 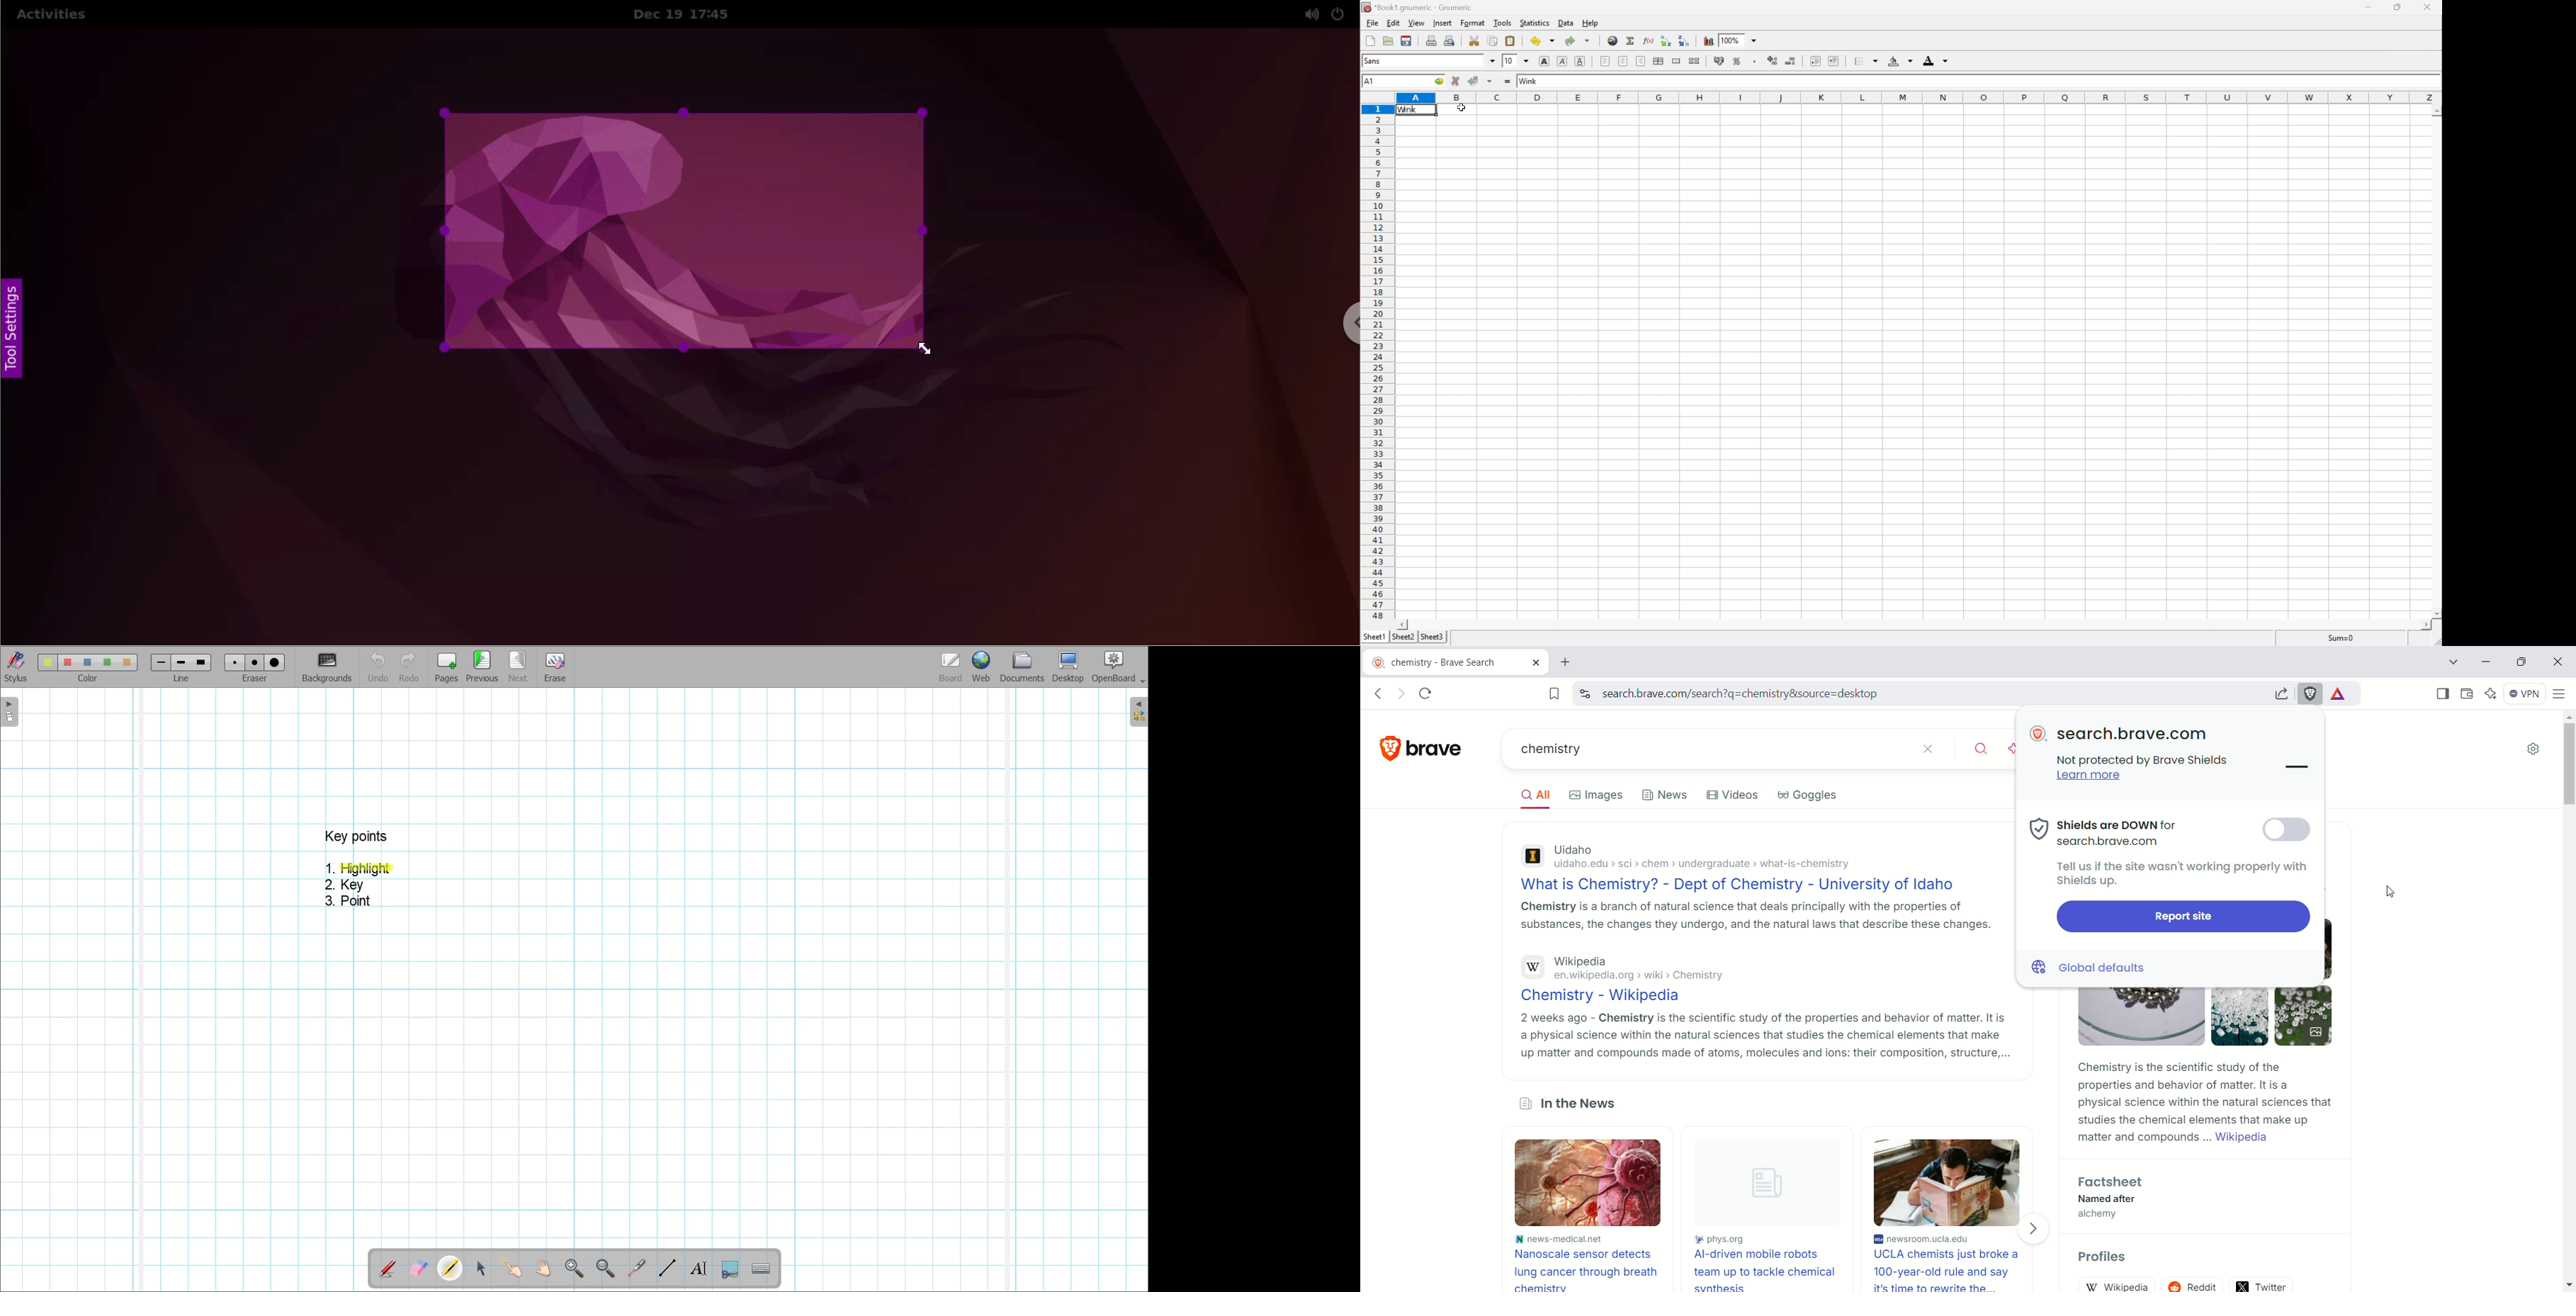 I want to click on chrome options, so click(x=1343, y=327).